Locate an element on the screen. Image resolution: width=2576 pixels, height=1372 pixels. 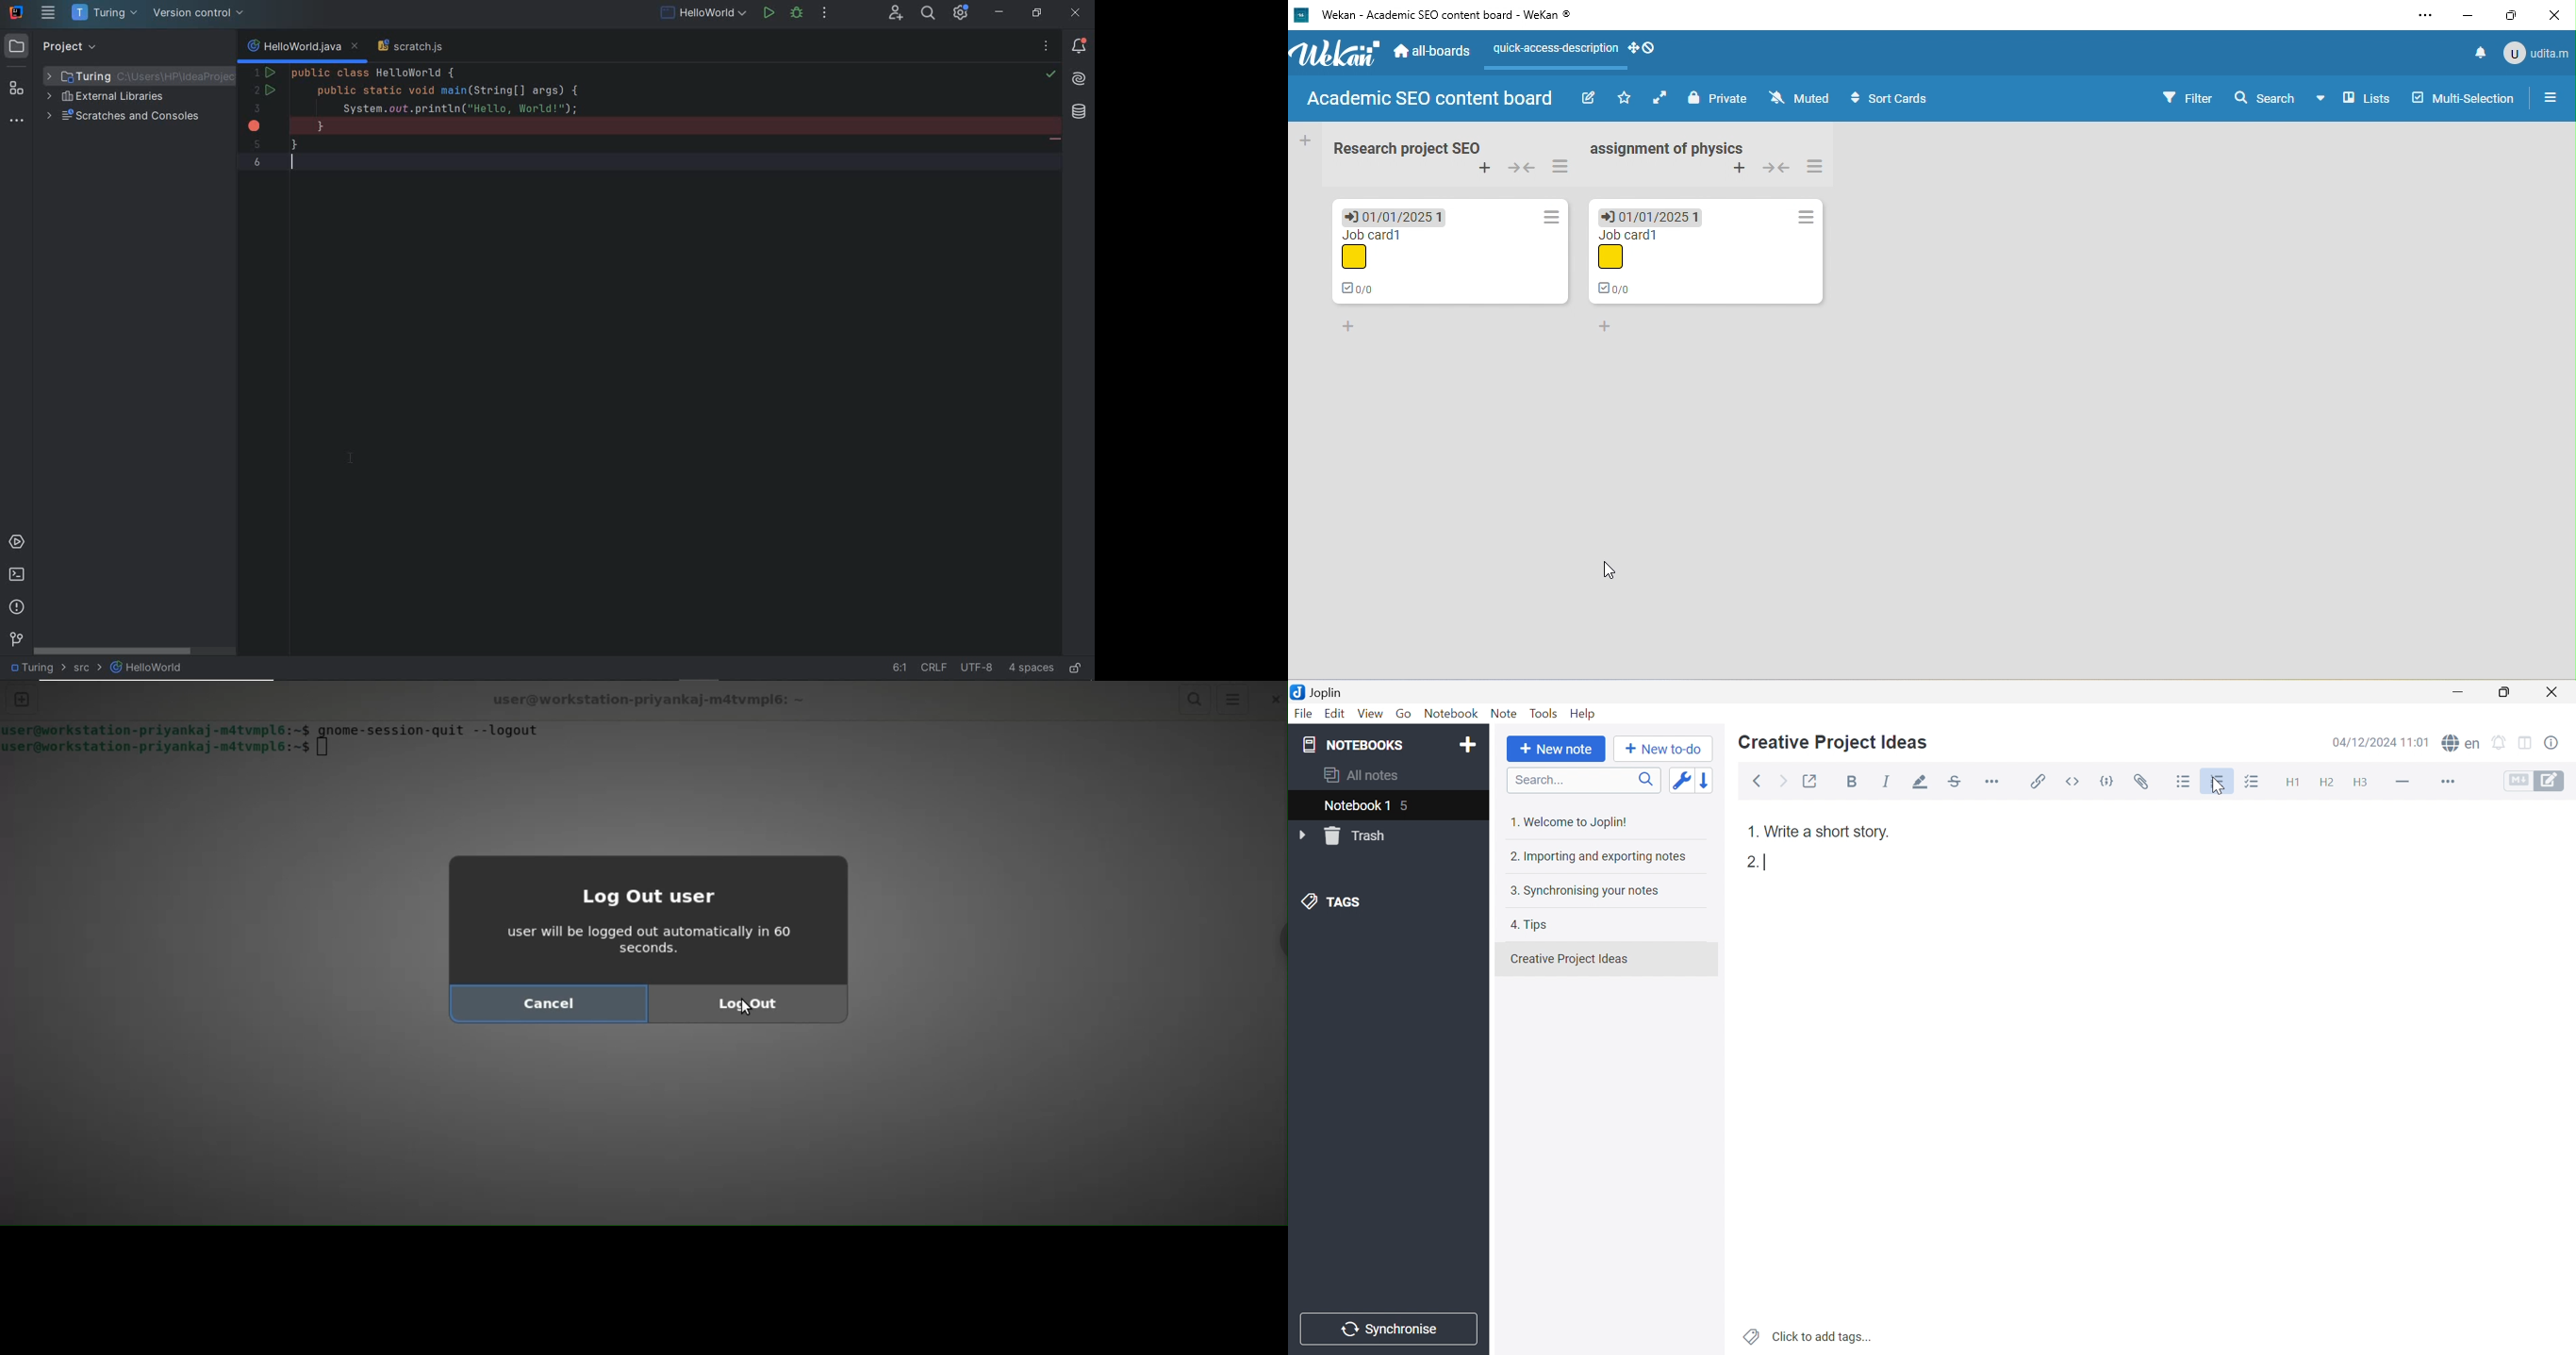
Note properties is located at coordinates (2559, 743).